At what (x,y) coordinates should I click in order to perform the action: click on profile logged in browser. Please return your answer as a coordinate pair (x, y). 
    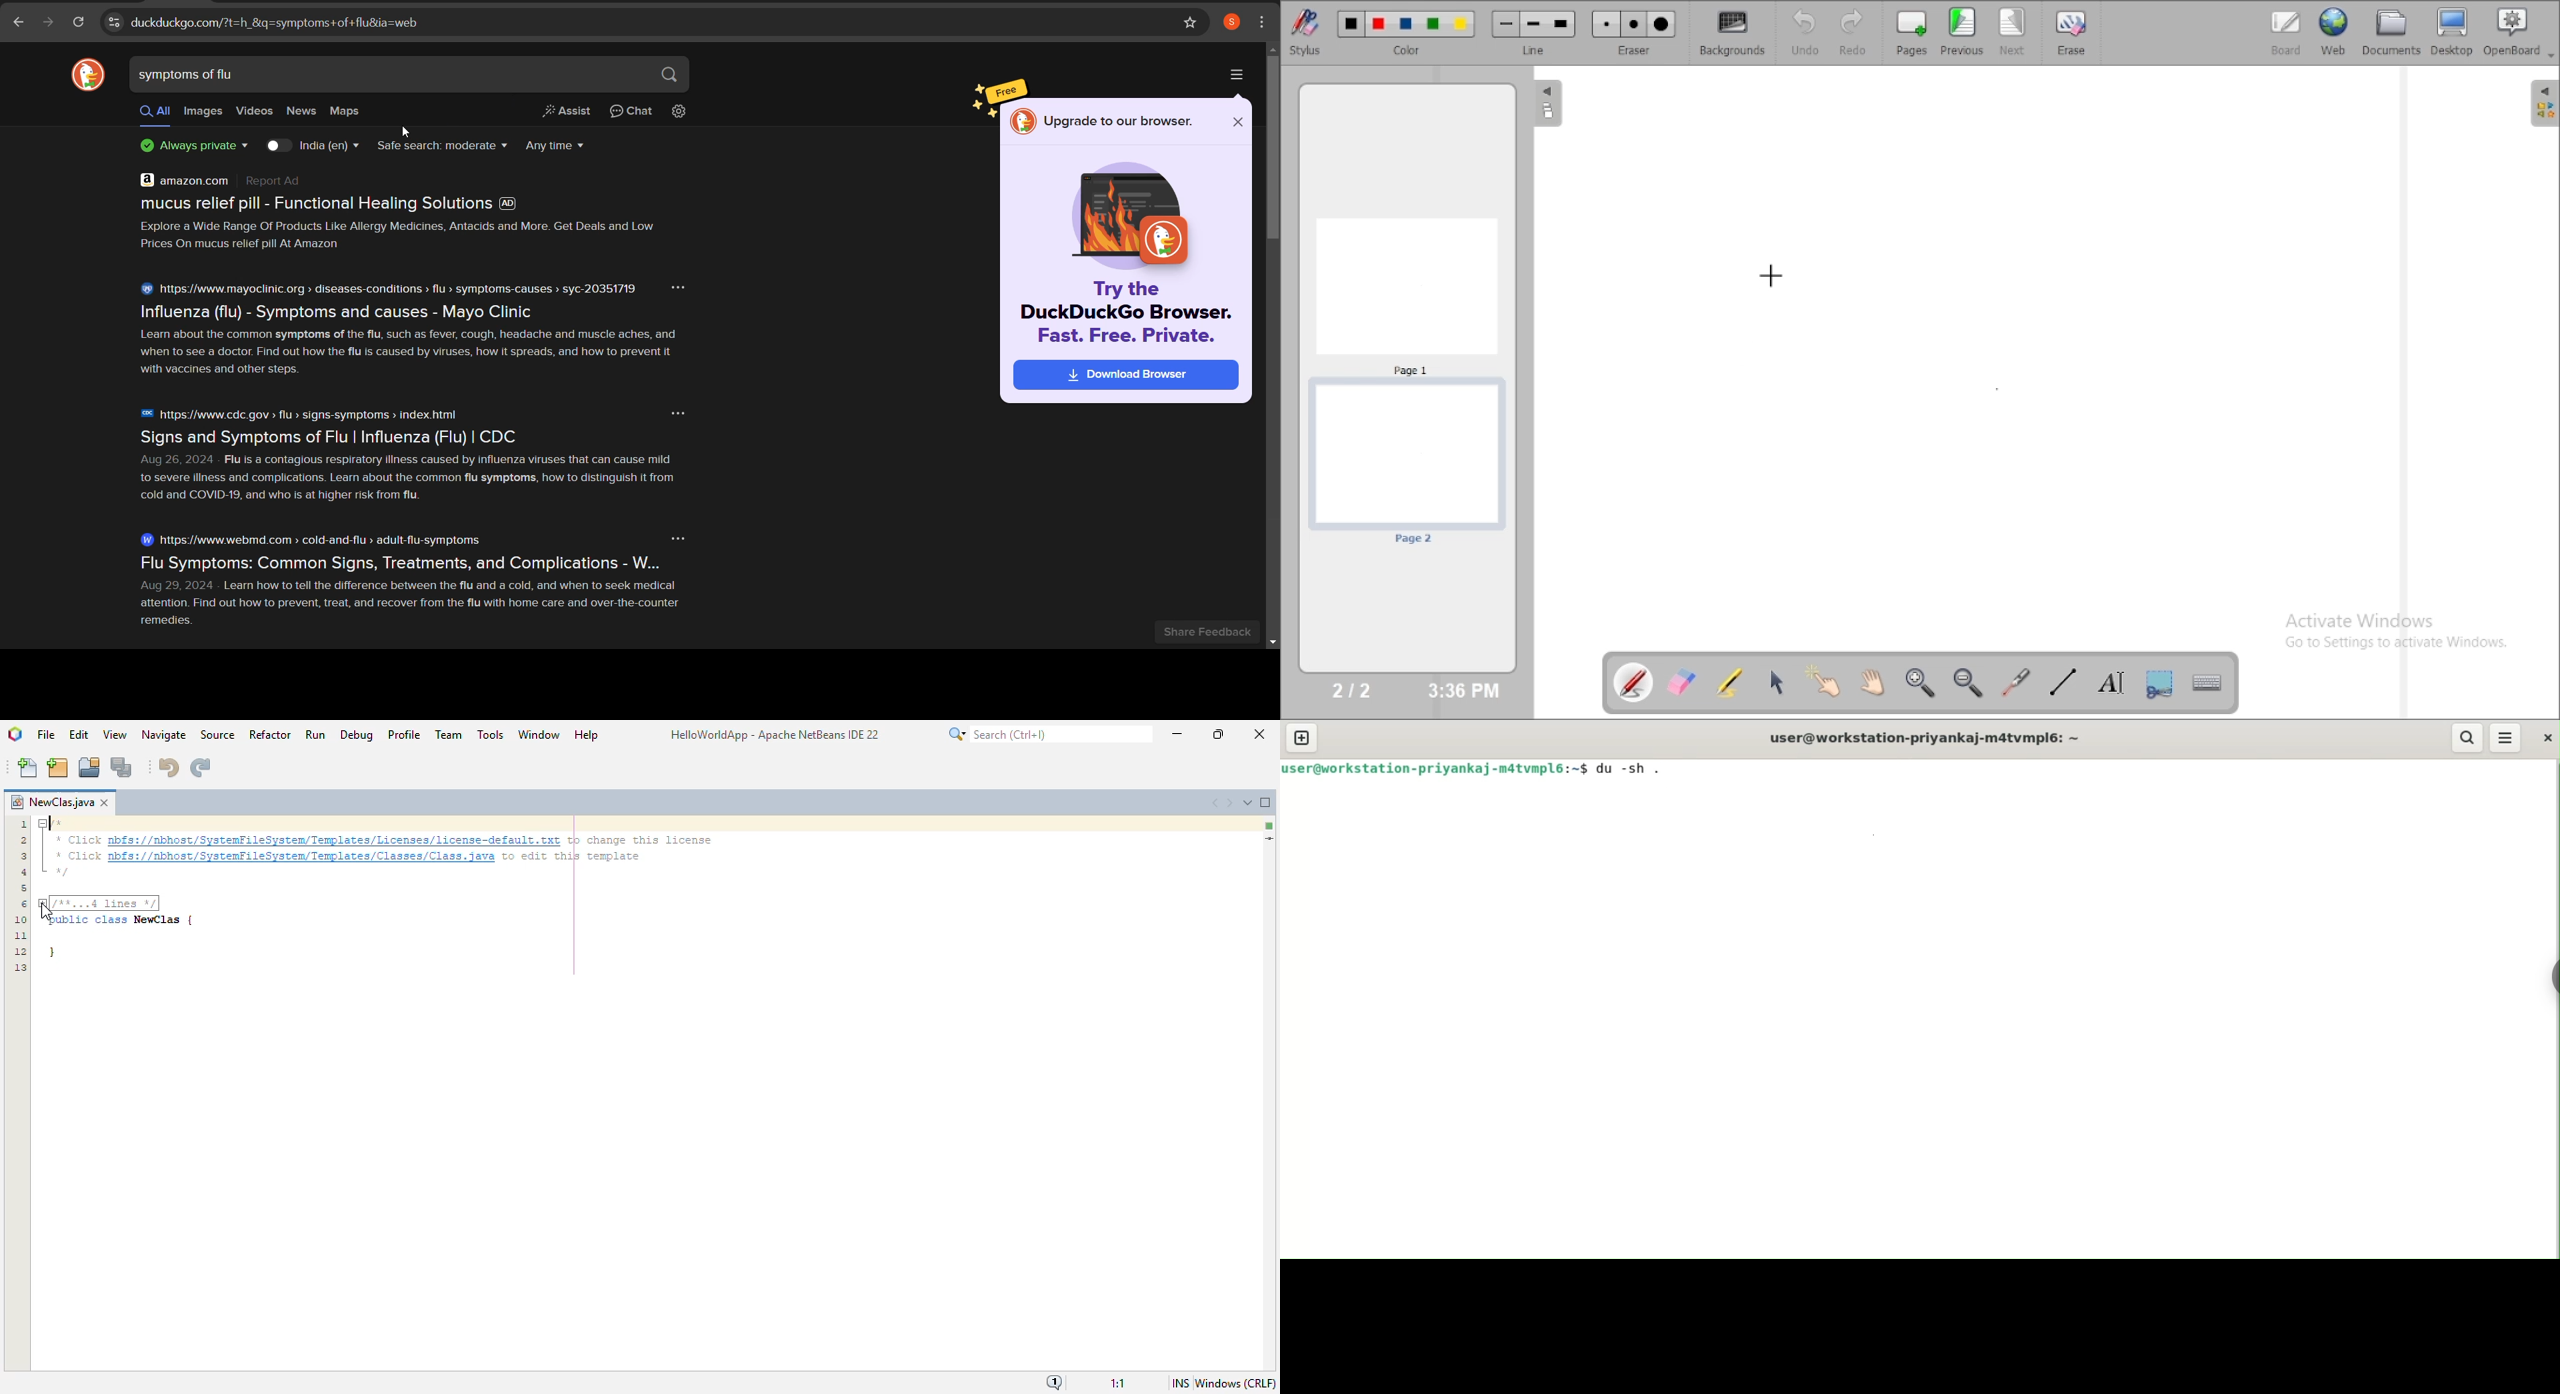
    Looking at the image, I should click on (1231, 22).